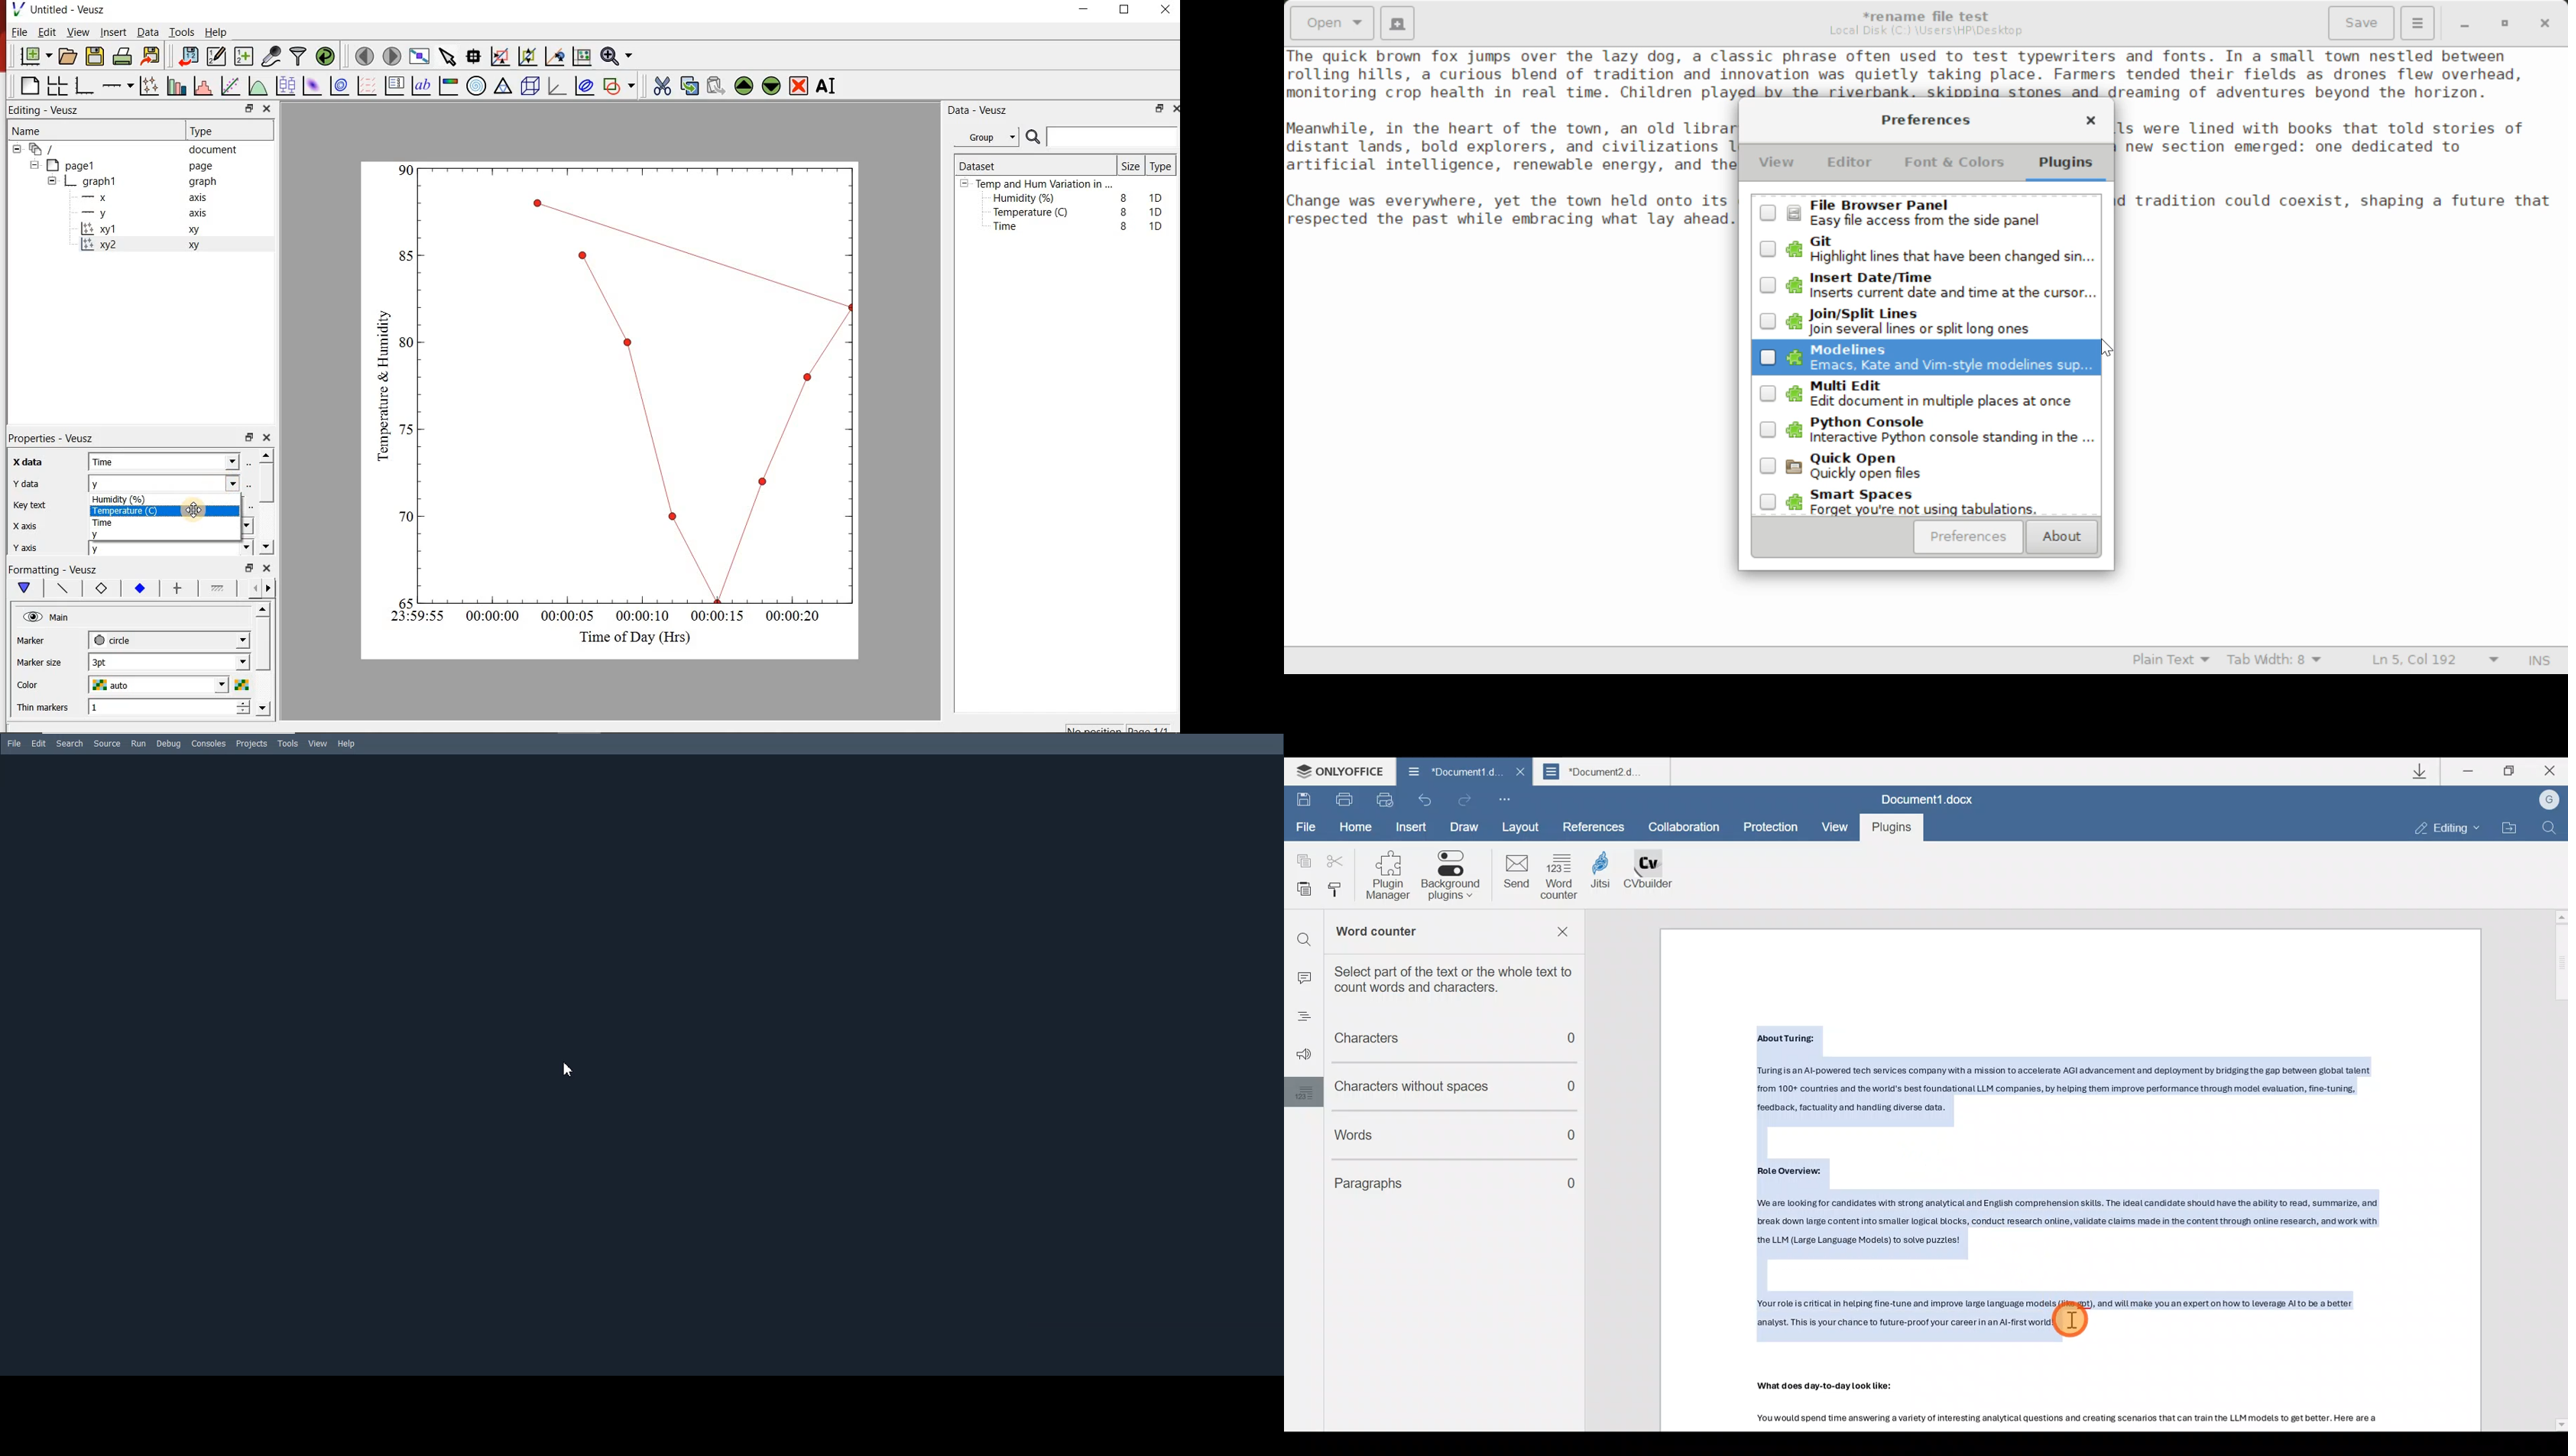  I want to click on 0, so click(1574, 1185).